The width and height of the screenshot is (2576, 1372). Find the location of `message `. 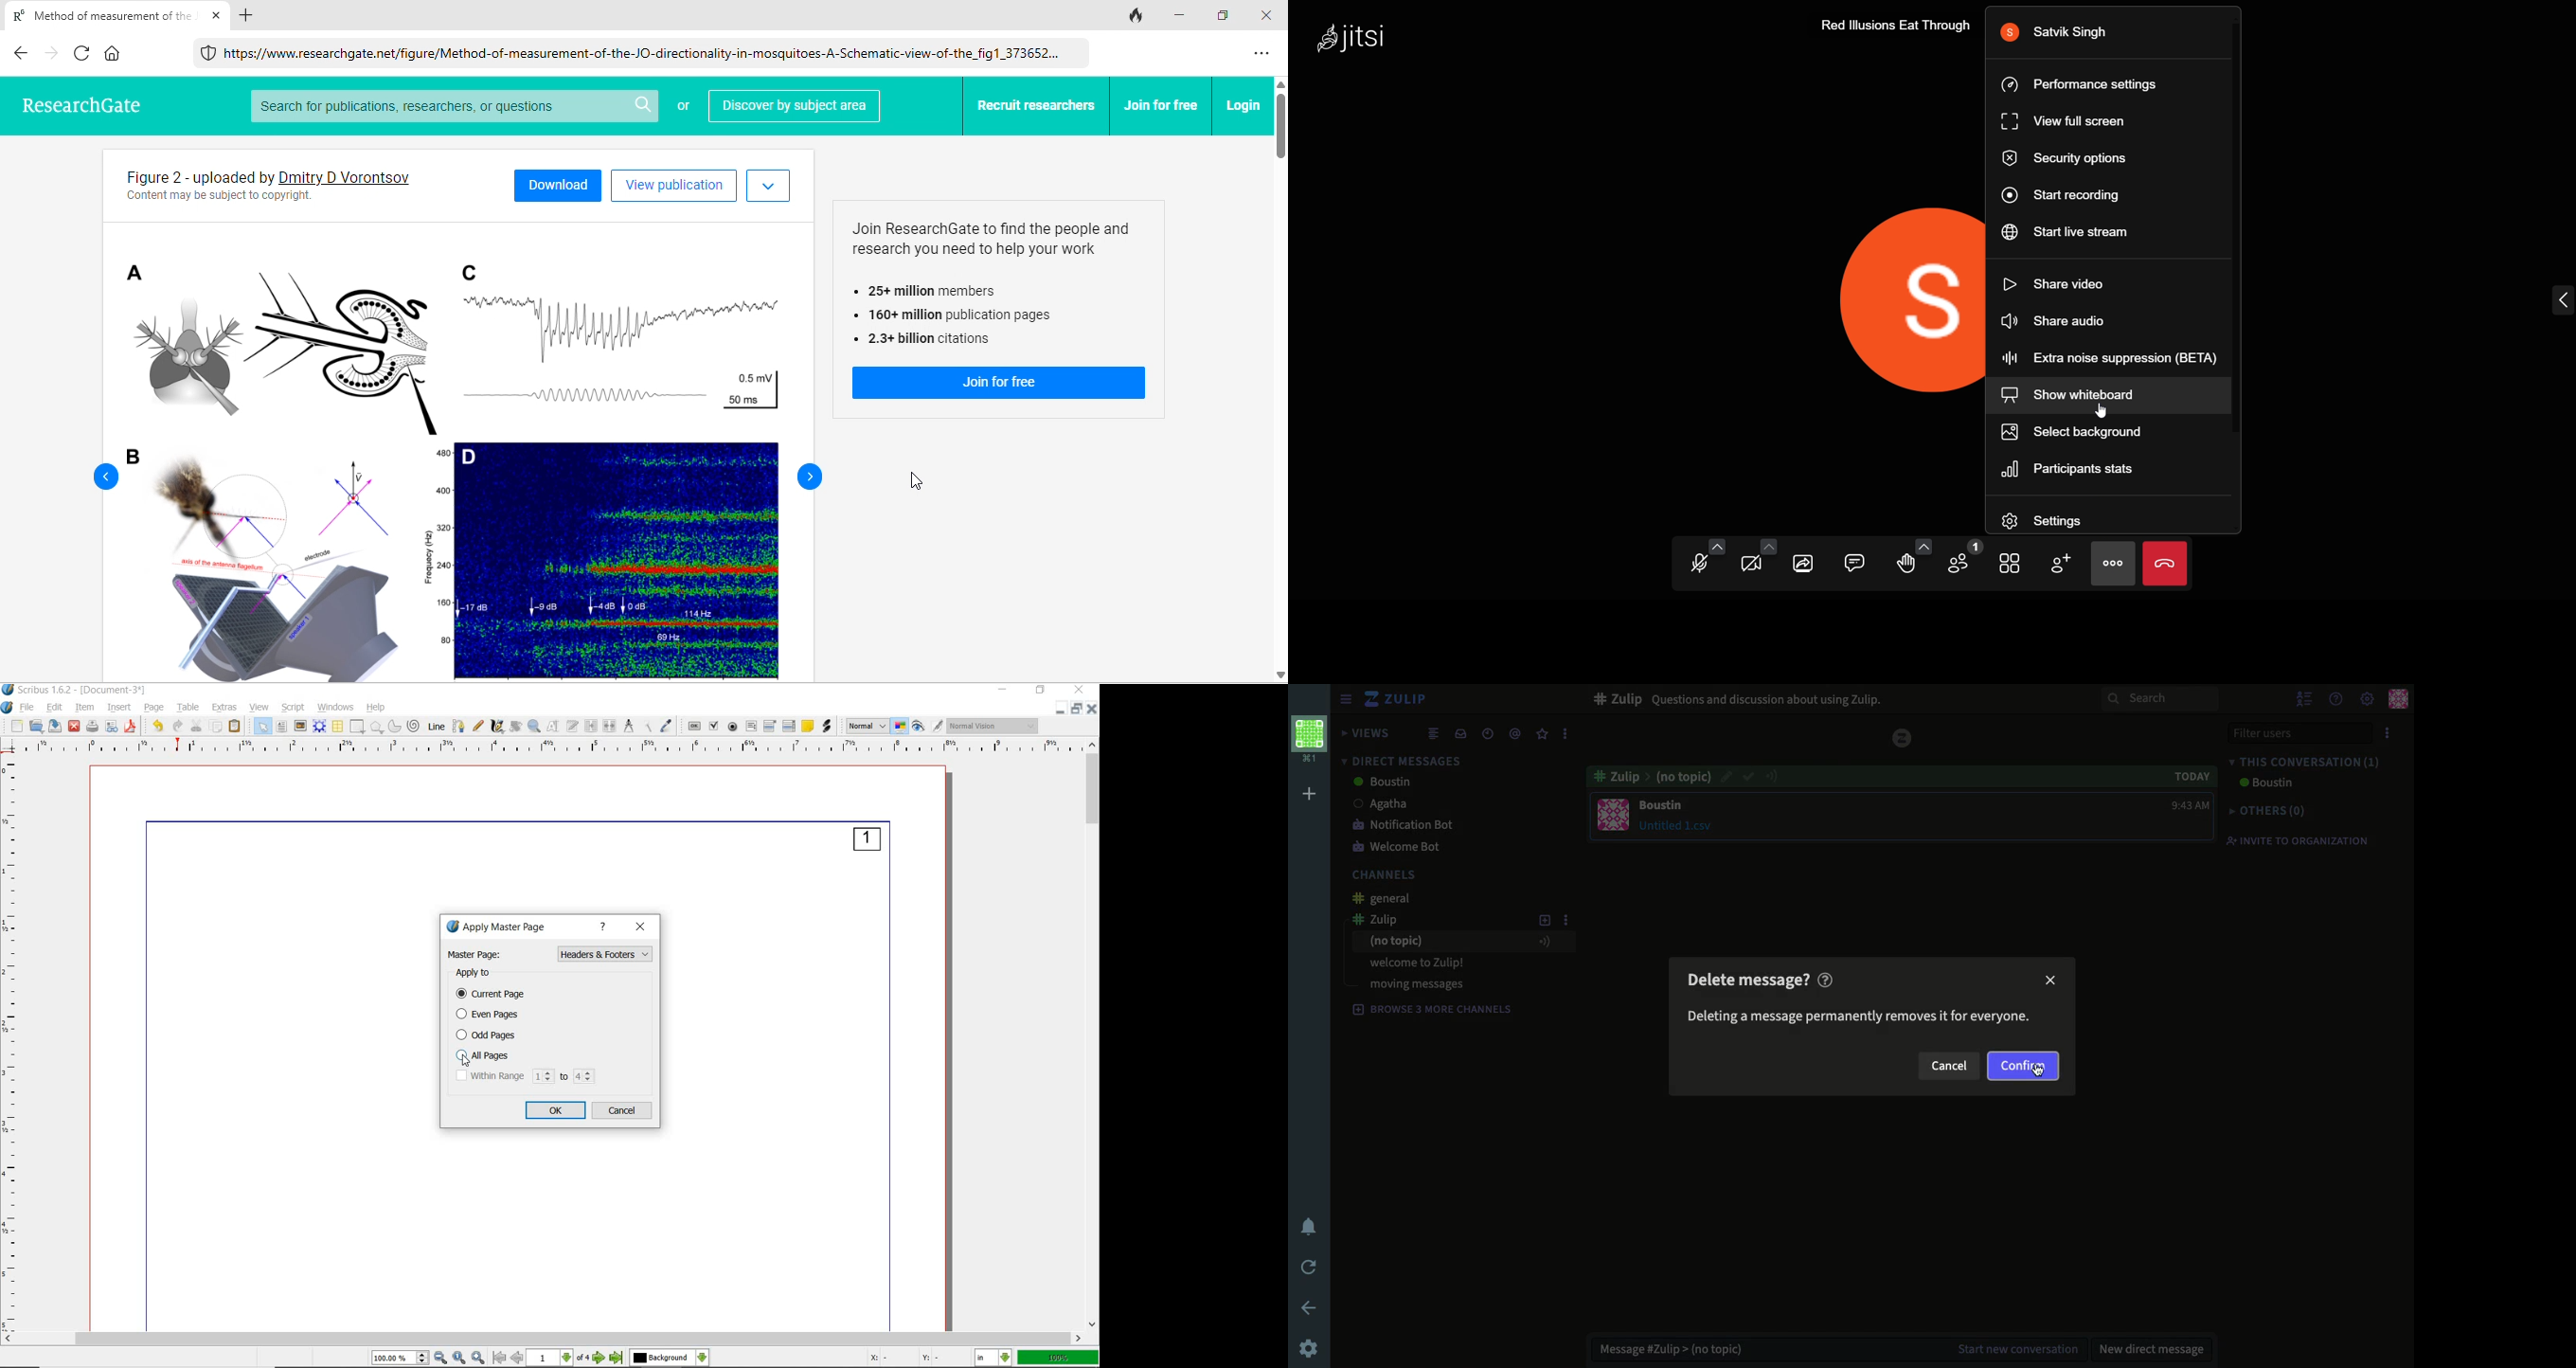

message  is located at coordinates (1679, 816).